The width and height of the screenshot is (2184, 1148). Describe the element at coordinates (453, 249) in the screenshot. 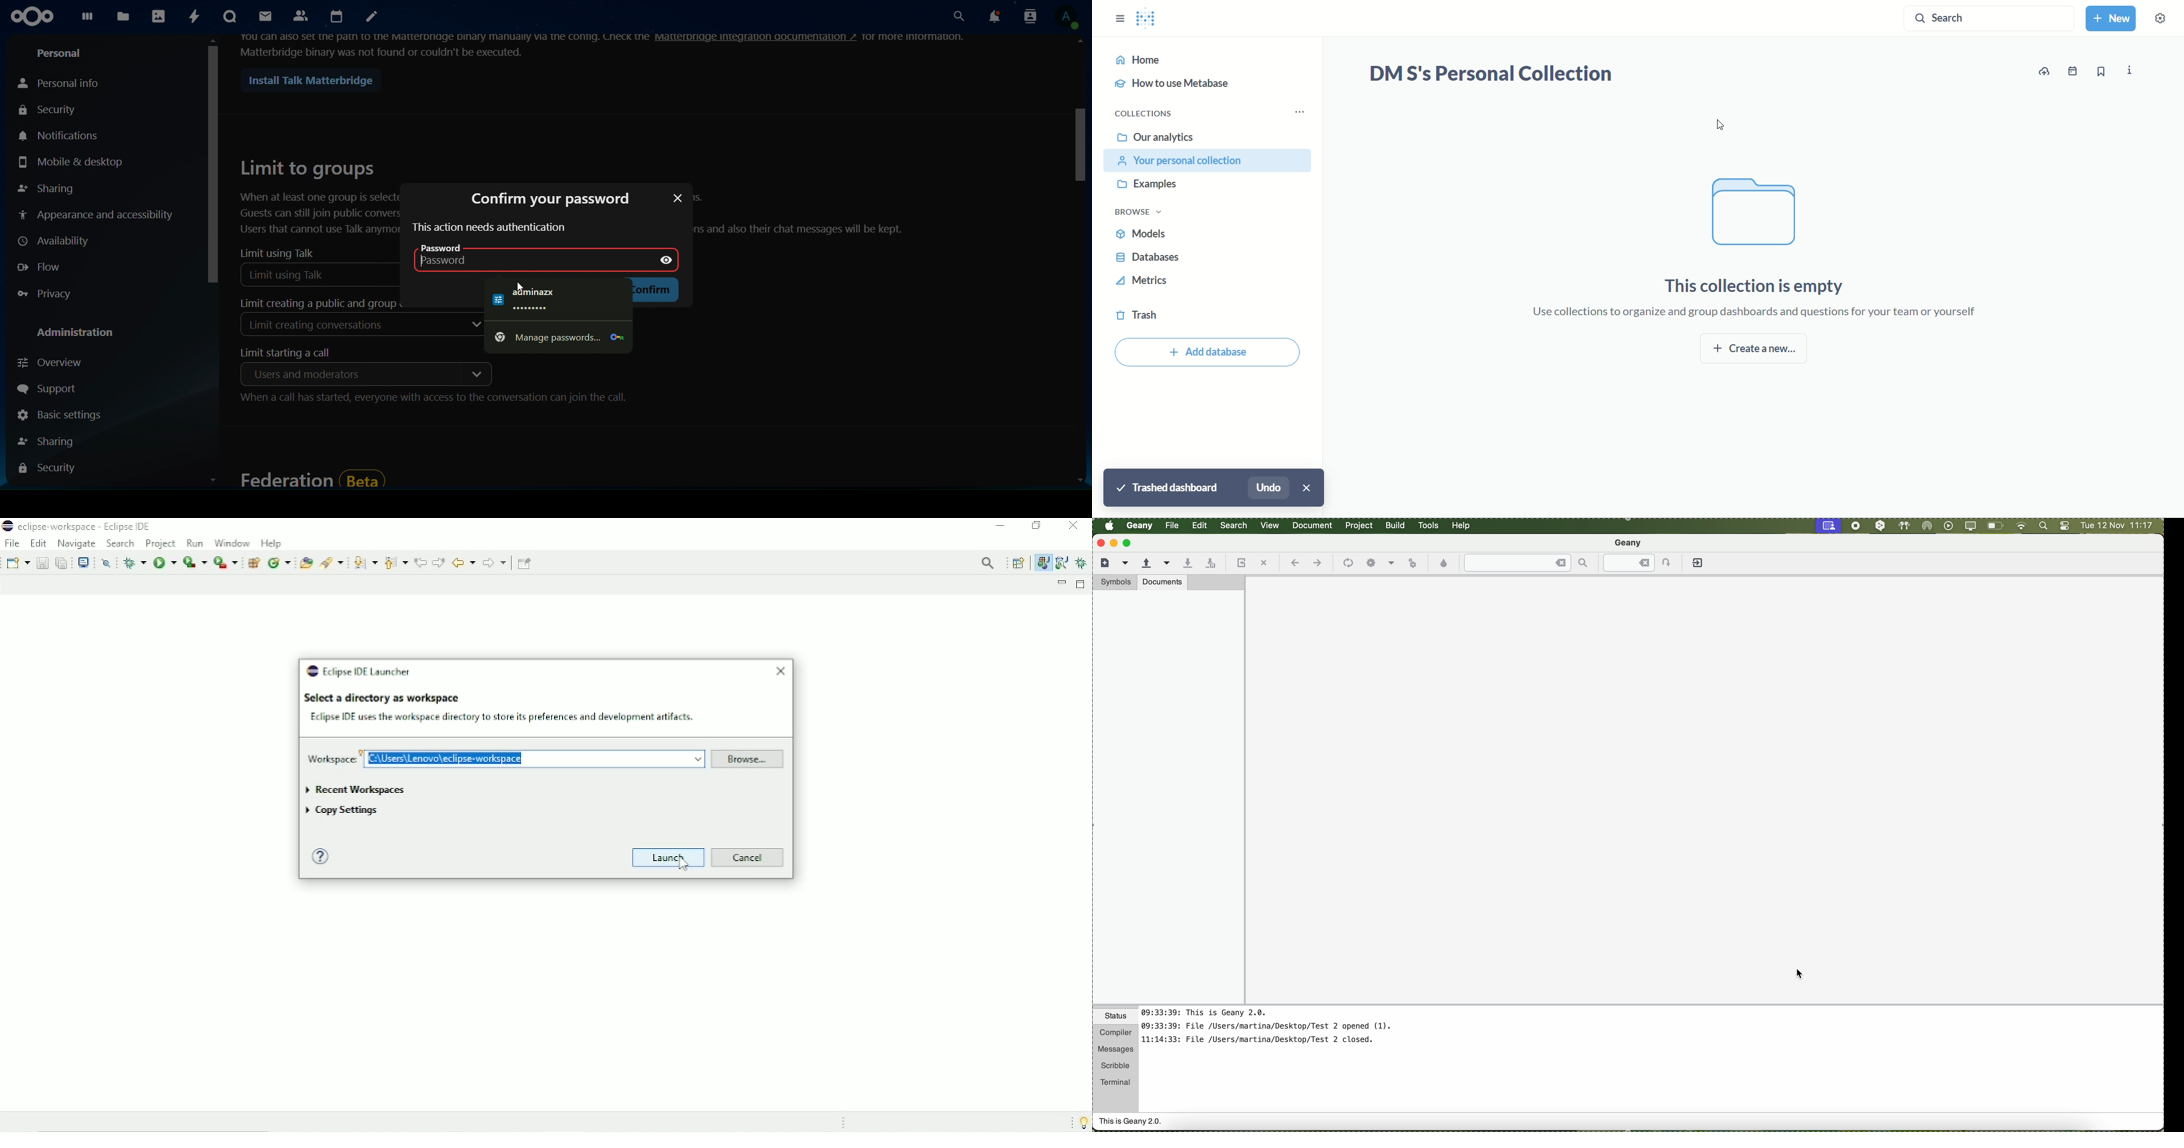

I see `password` at that location.